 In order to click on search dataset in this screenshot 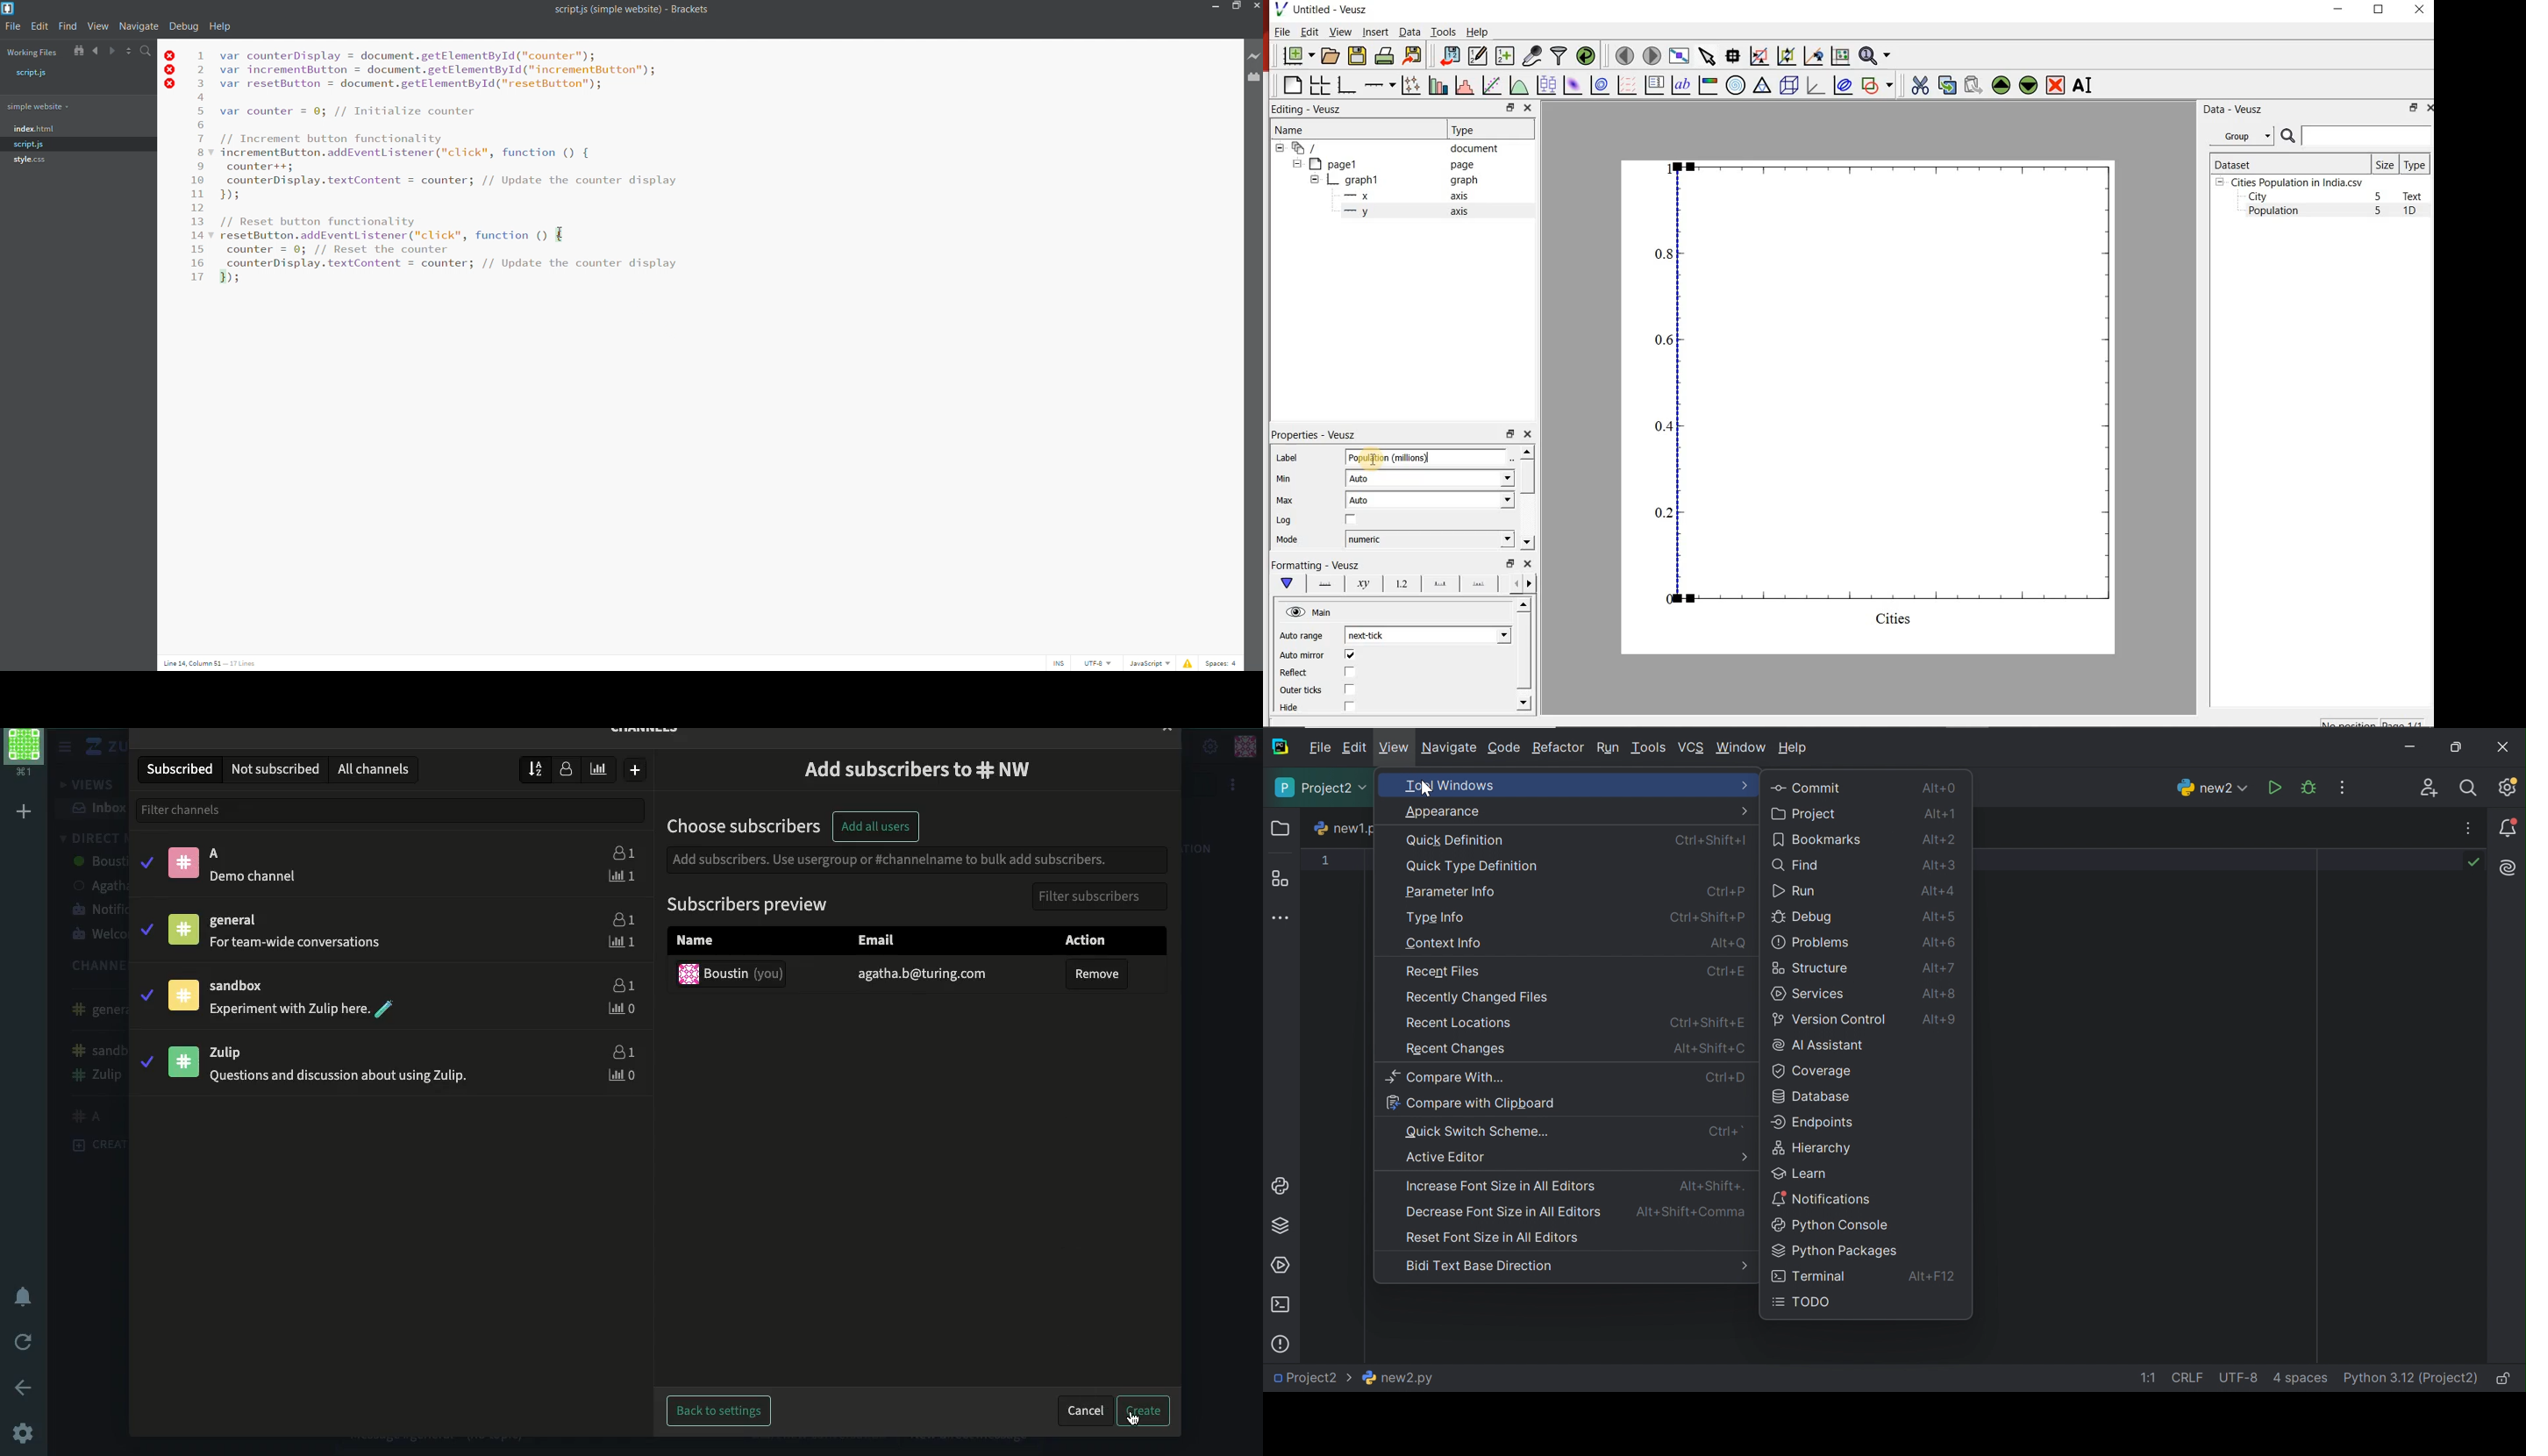, I will do `click(2357, 136)`.